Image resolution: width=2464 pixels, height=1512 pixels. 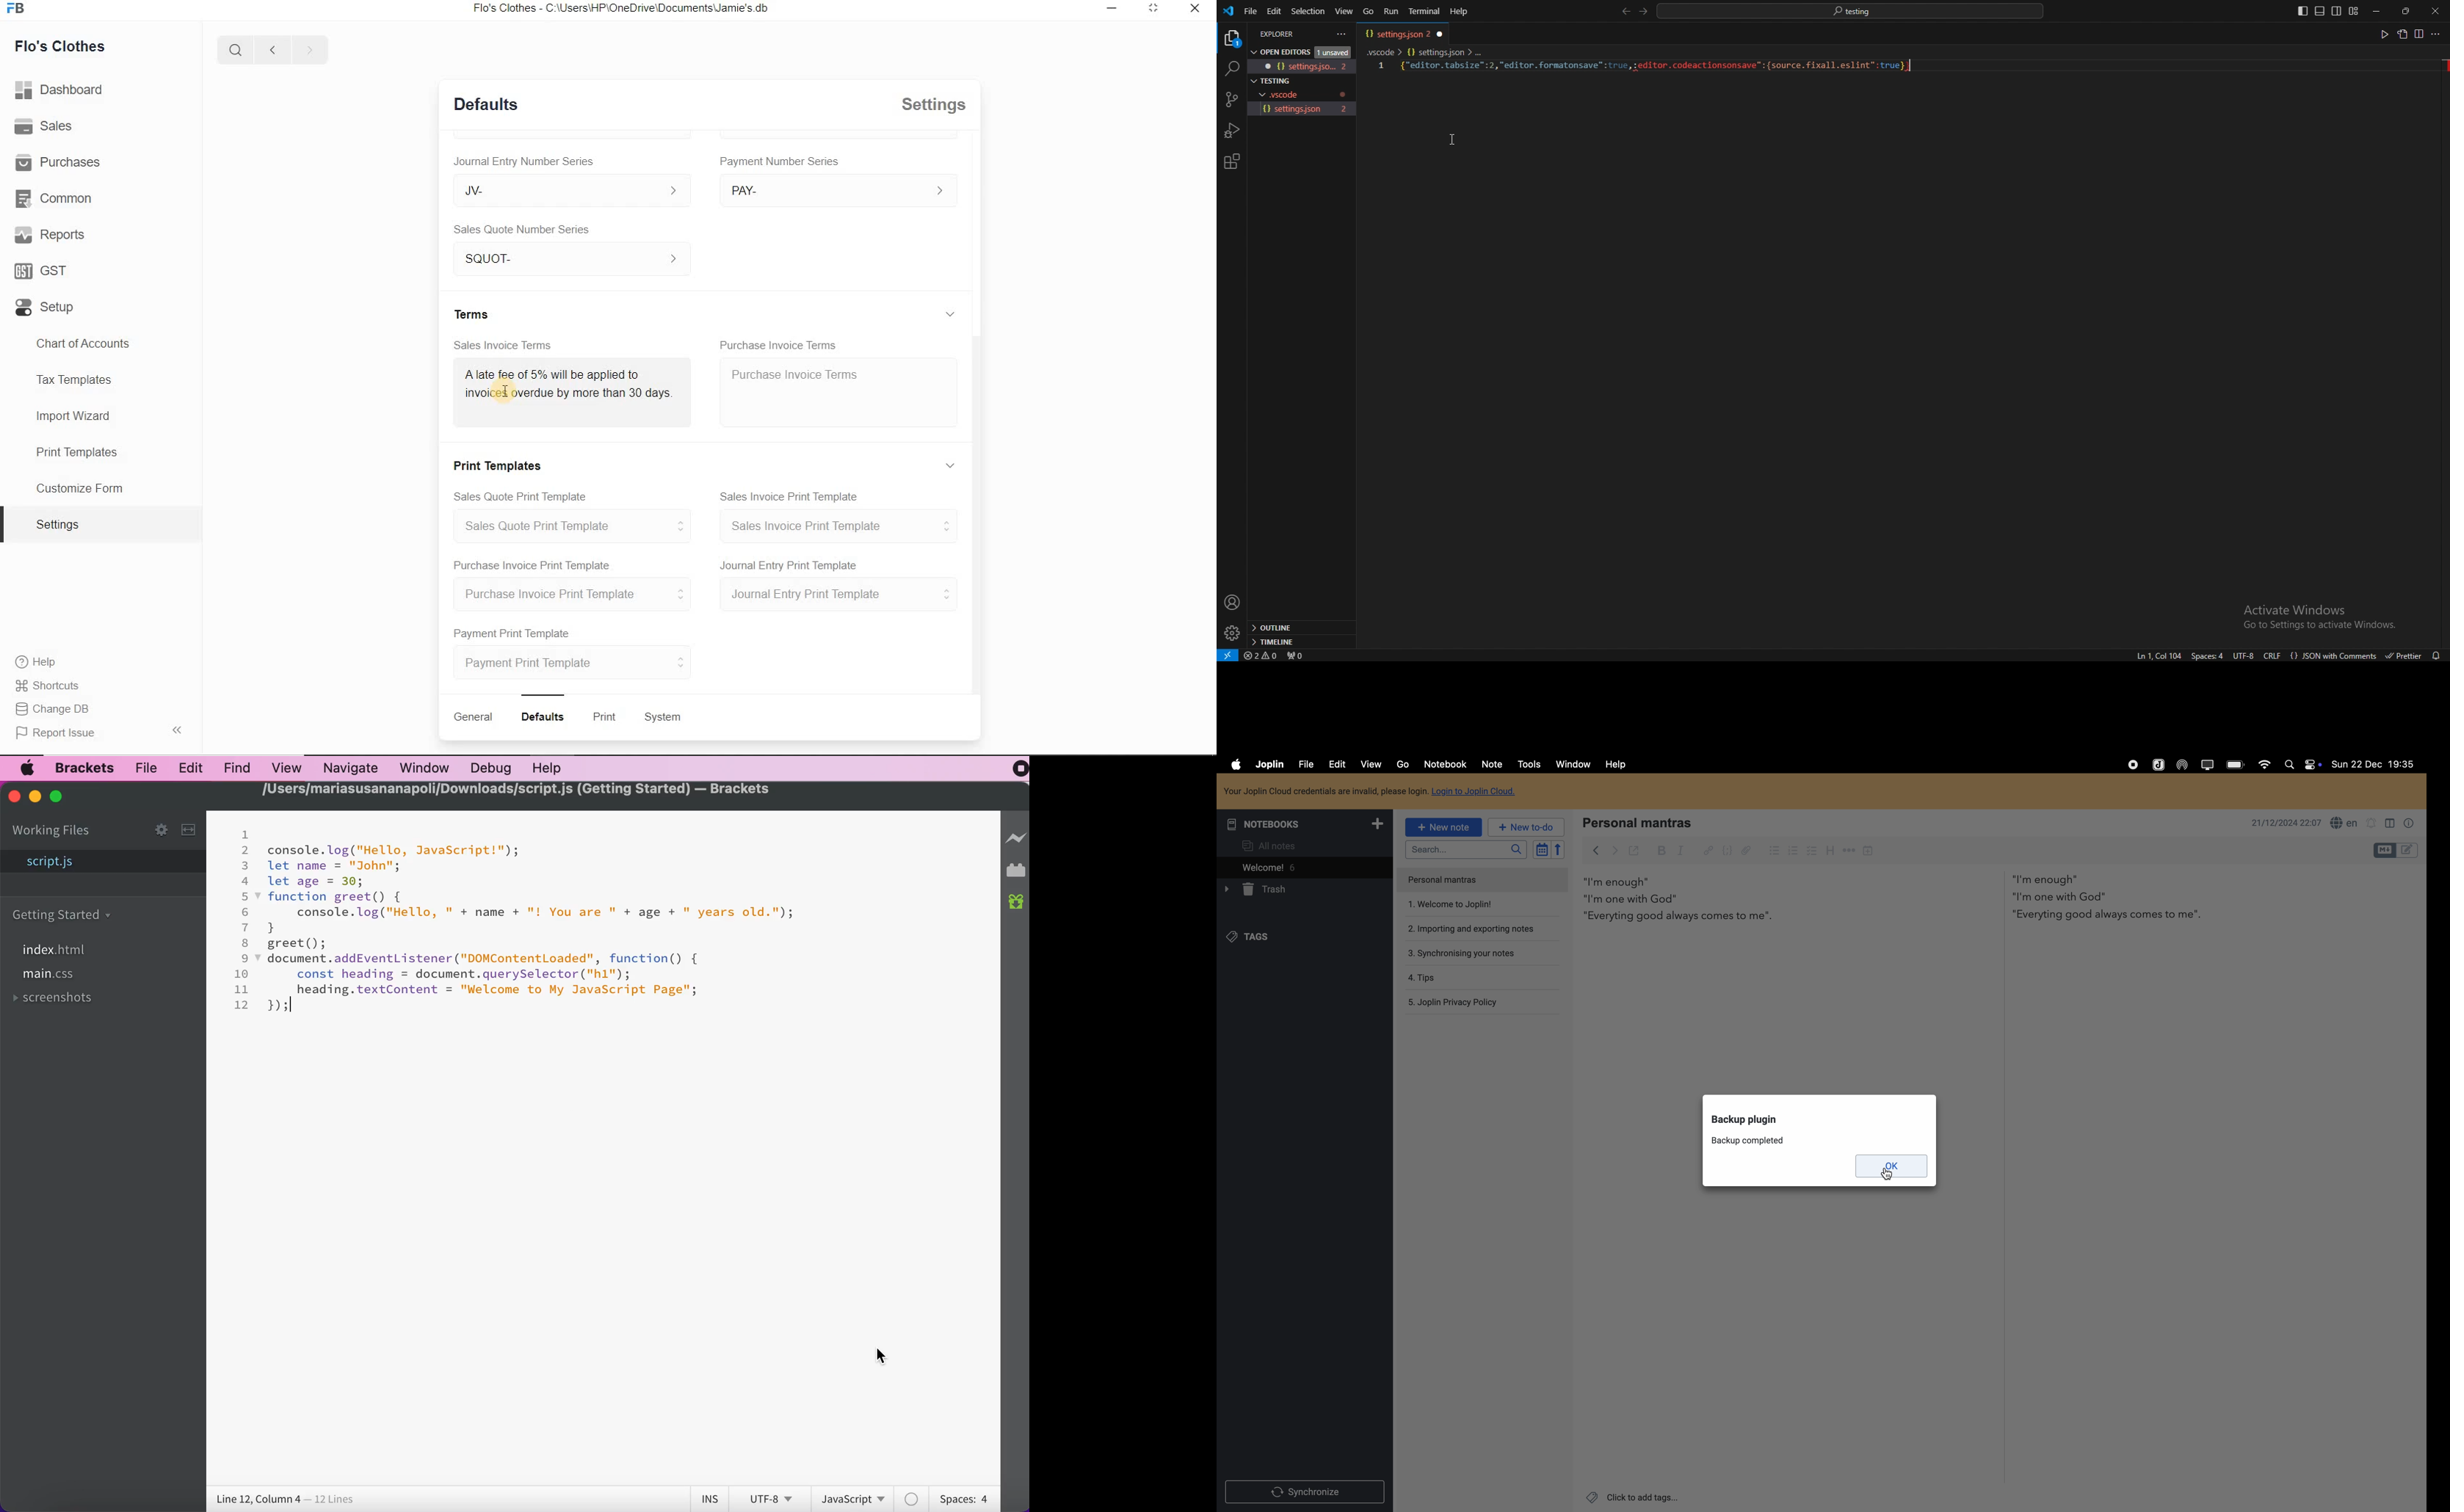 What do you see at coordinates (34, 797) in the screenshot?
I see `minimize` at bounding box center [34, 797].